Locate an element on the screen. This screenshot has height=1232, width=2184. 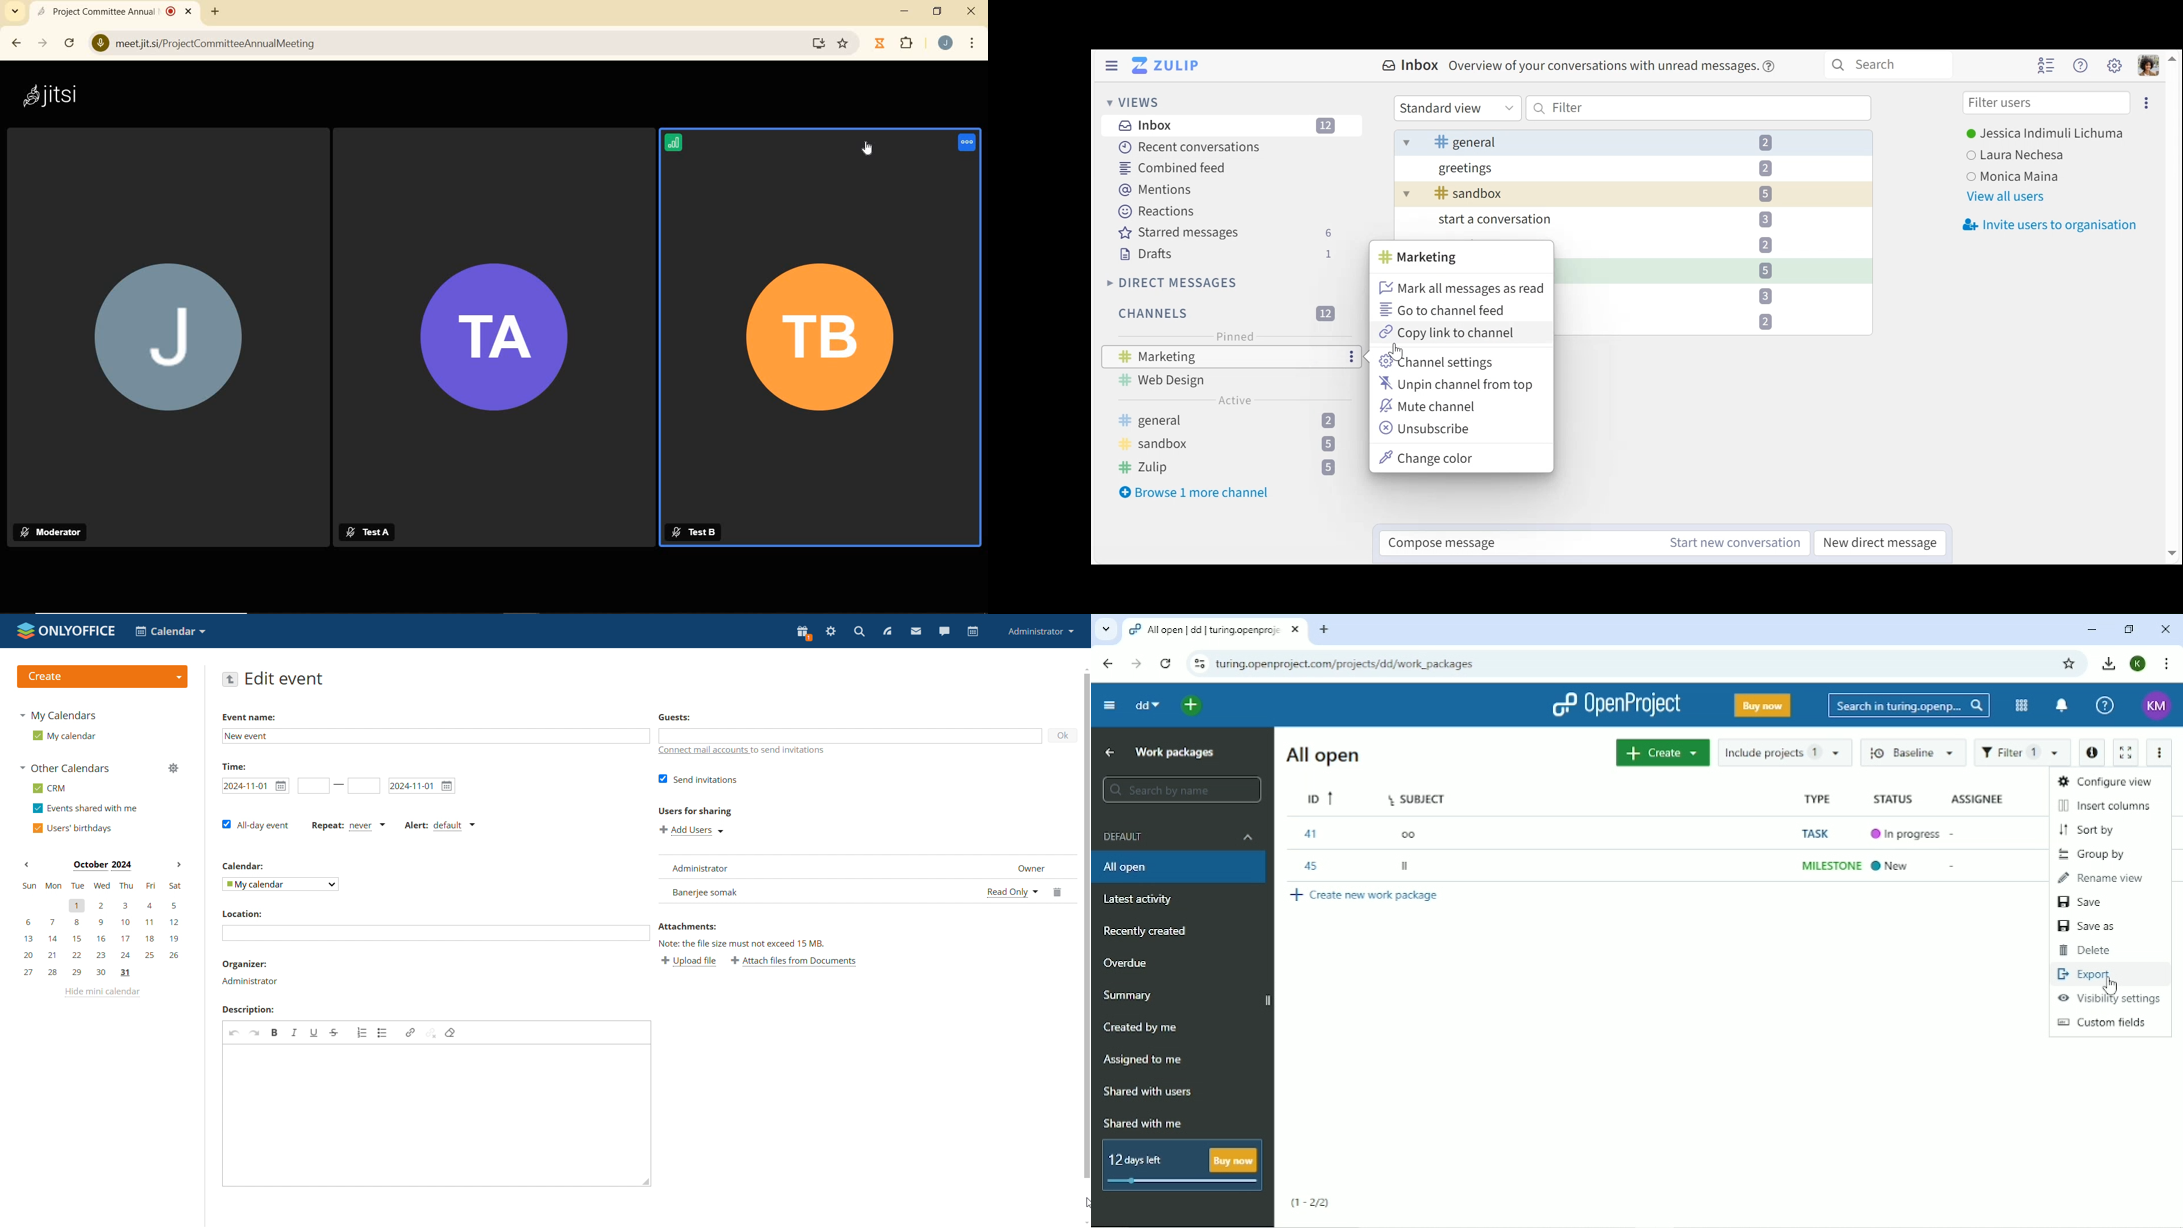
Activate zen mode is located at coordinates (2126, 750).